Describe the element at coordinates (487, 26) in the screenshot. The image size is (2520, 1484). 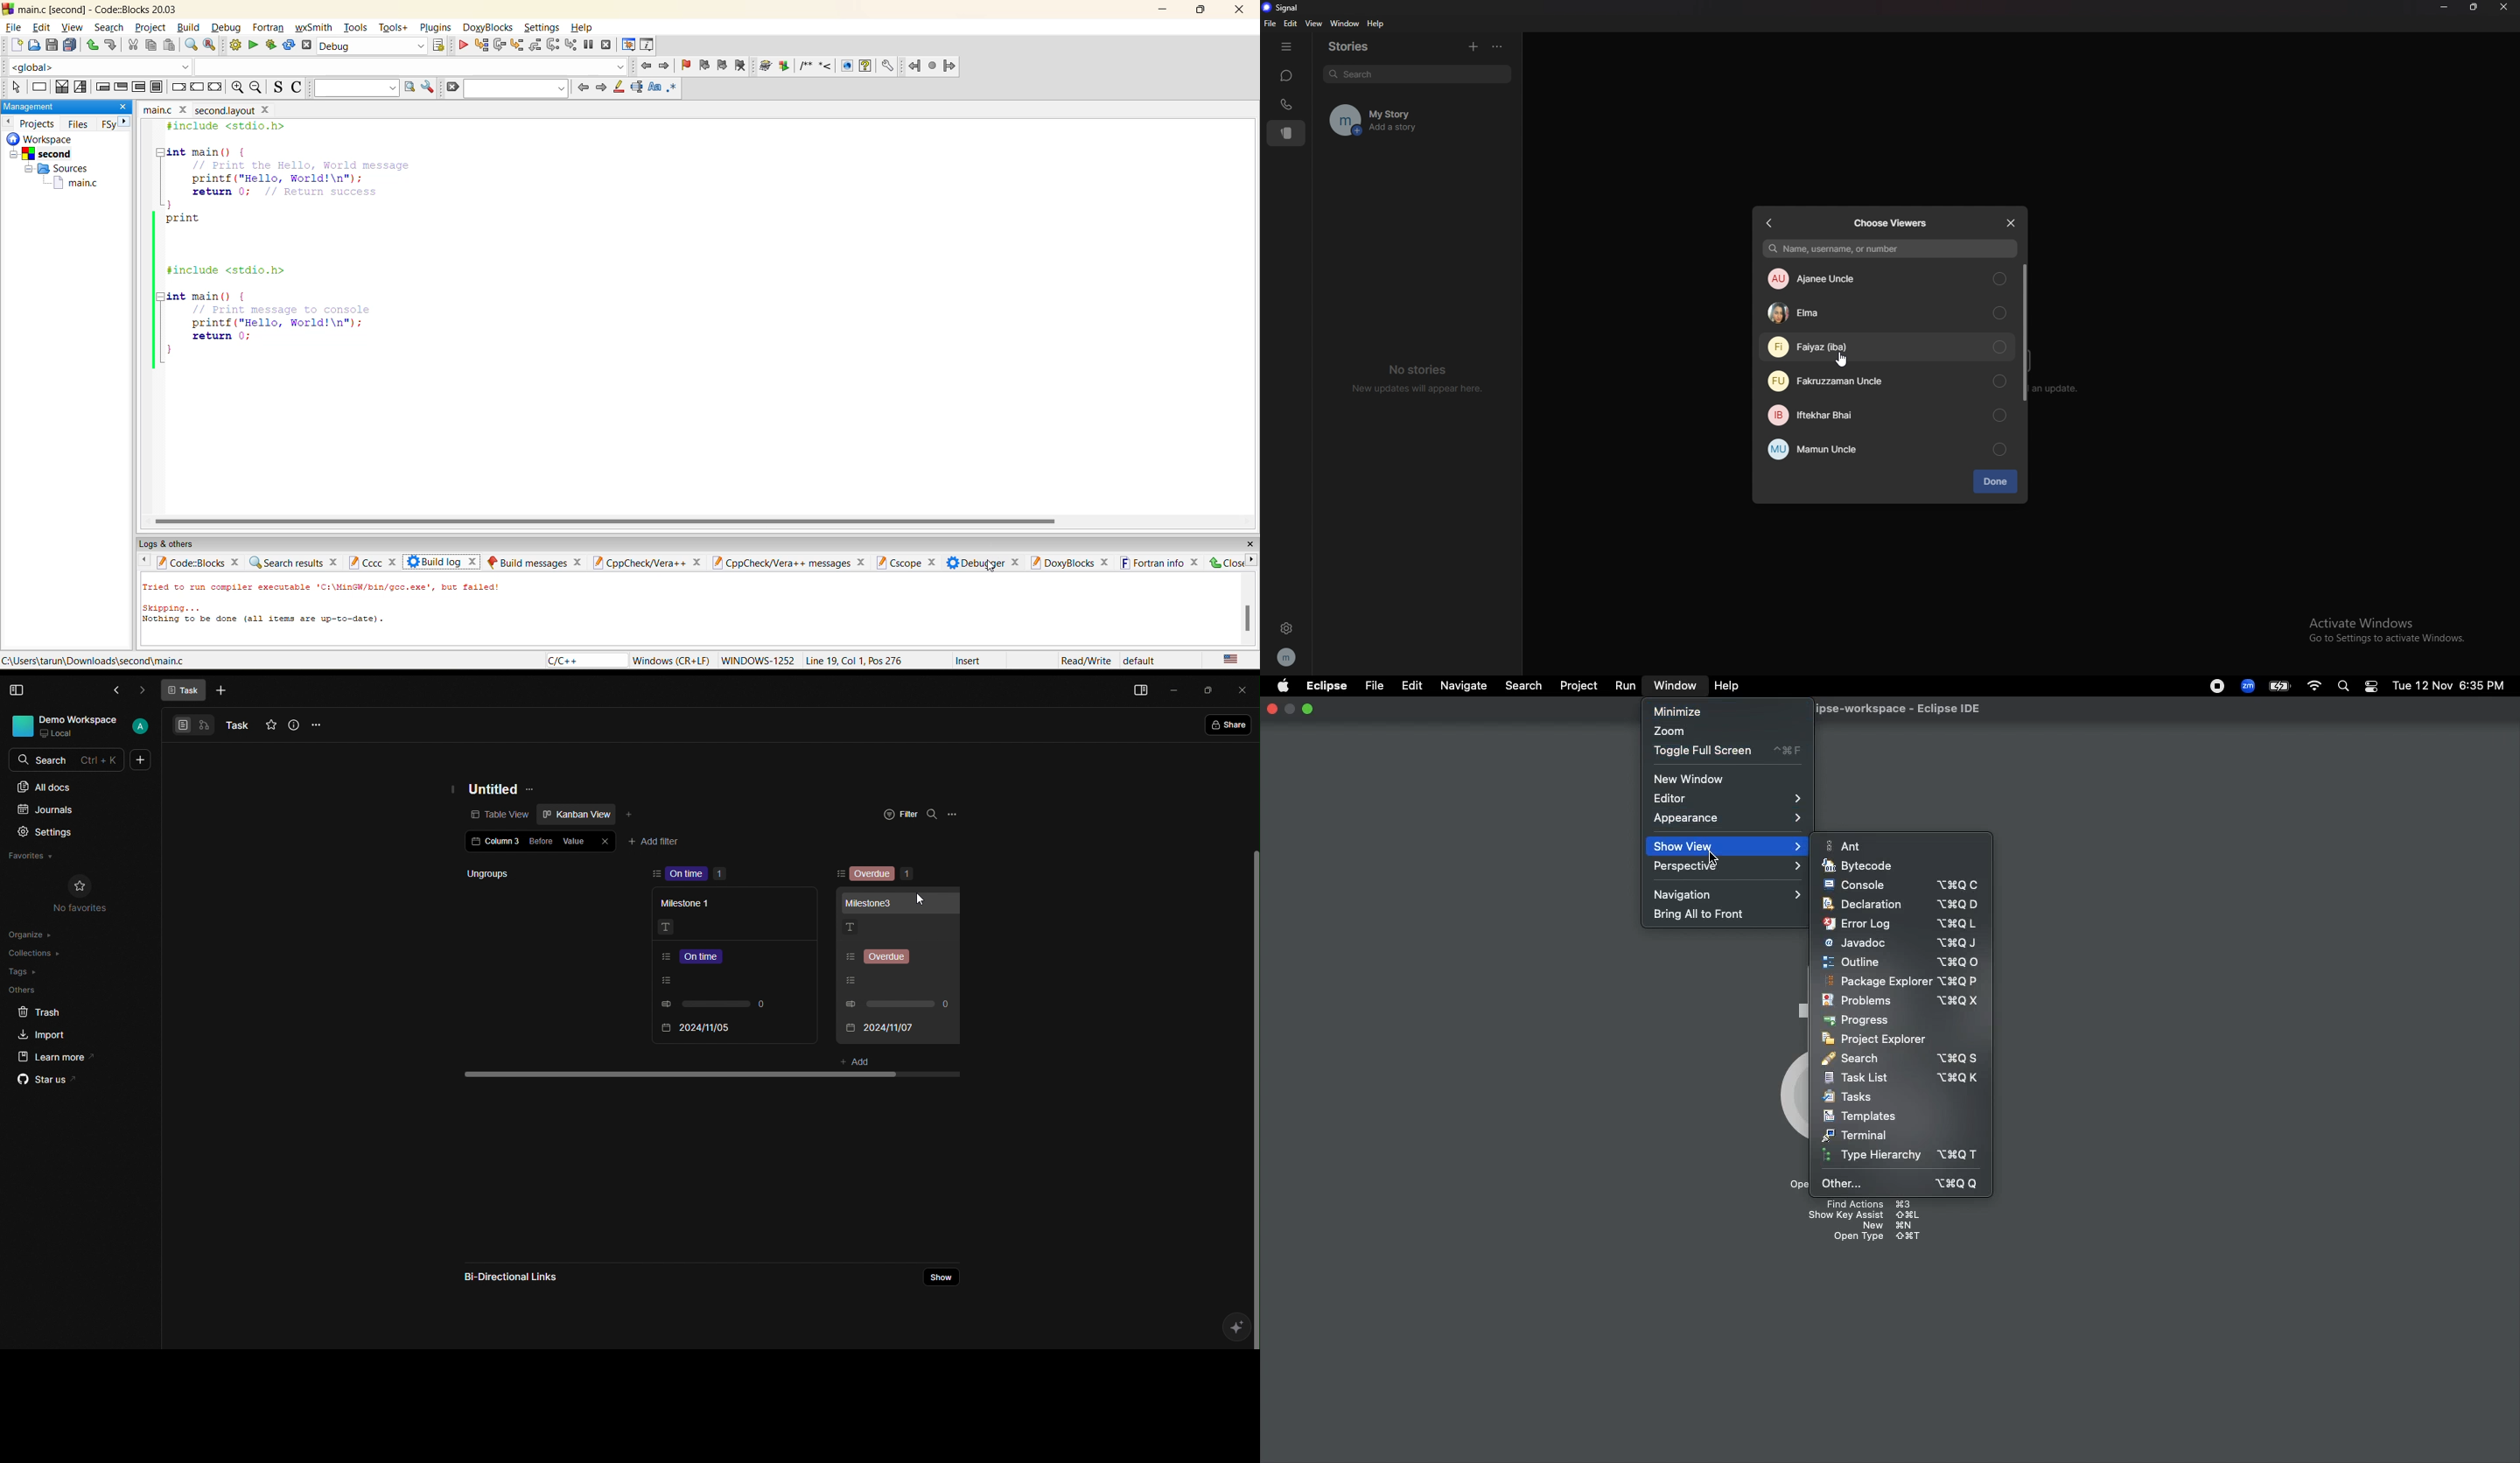
I see `doxyblocks` at that location.